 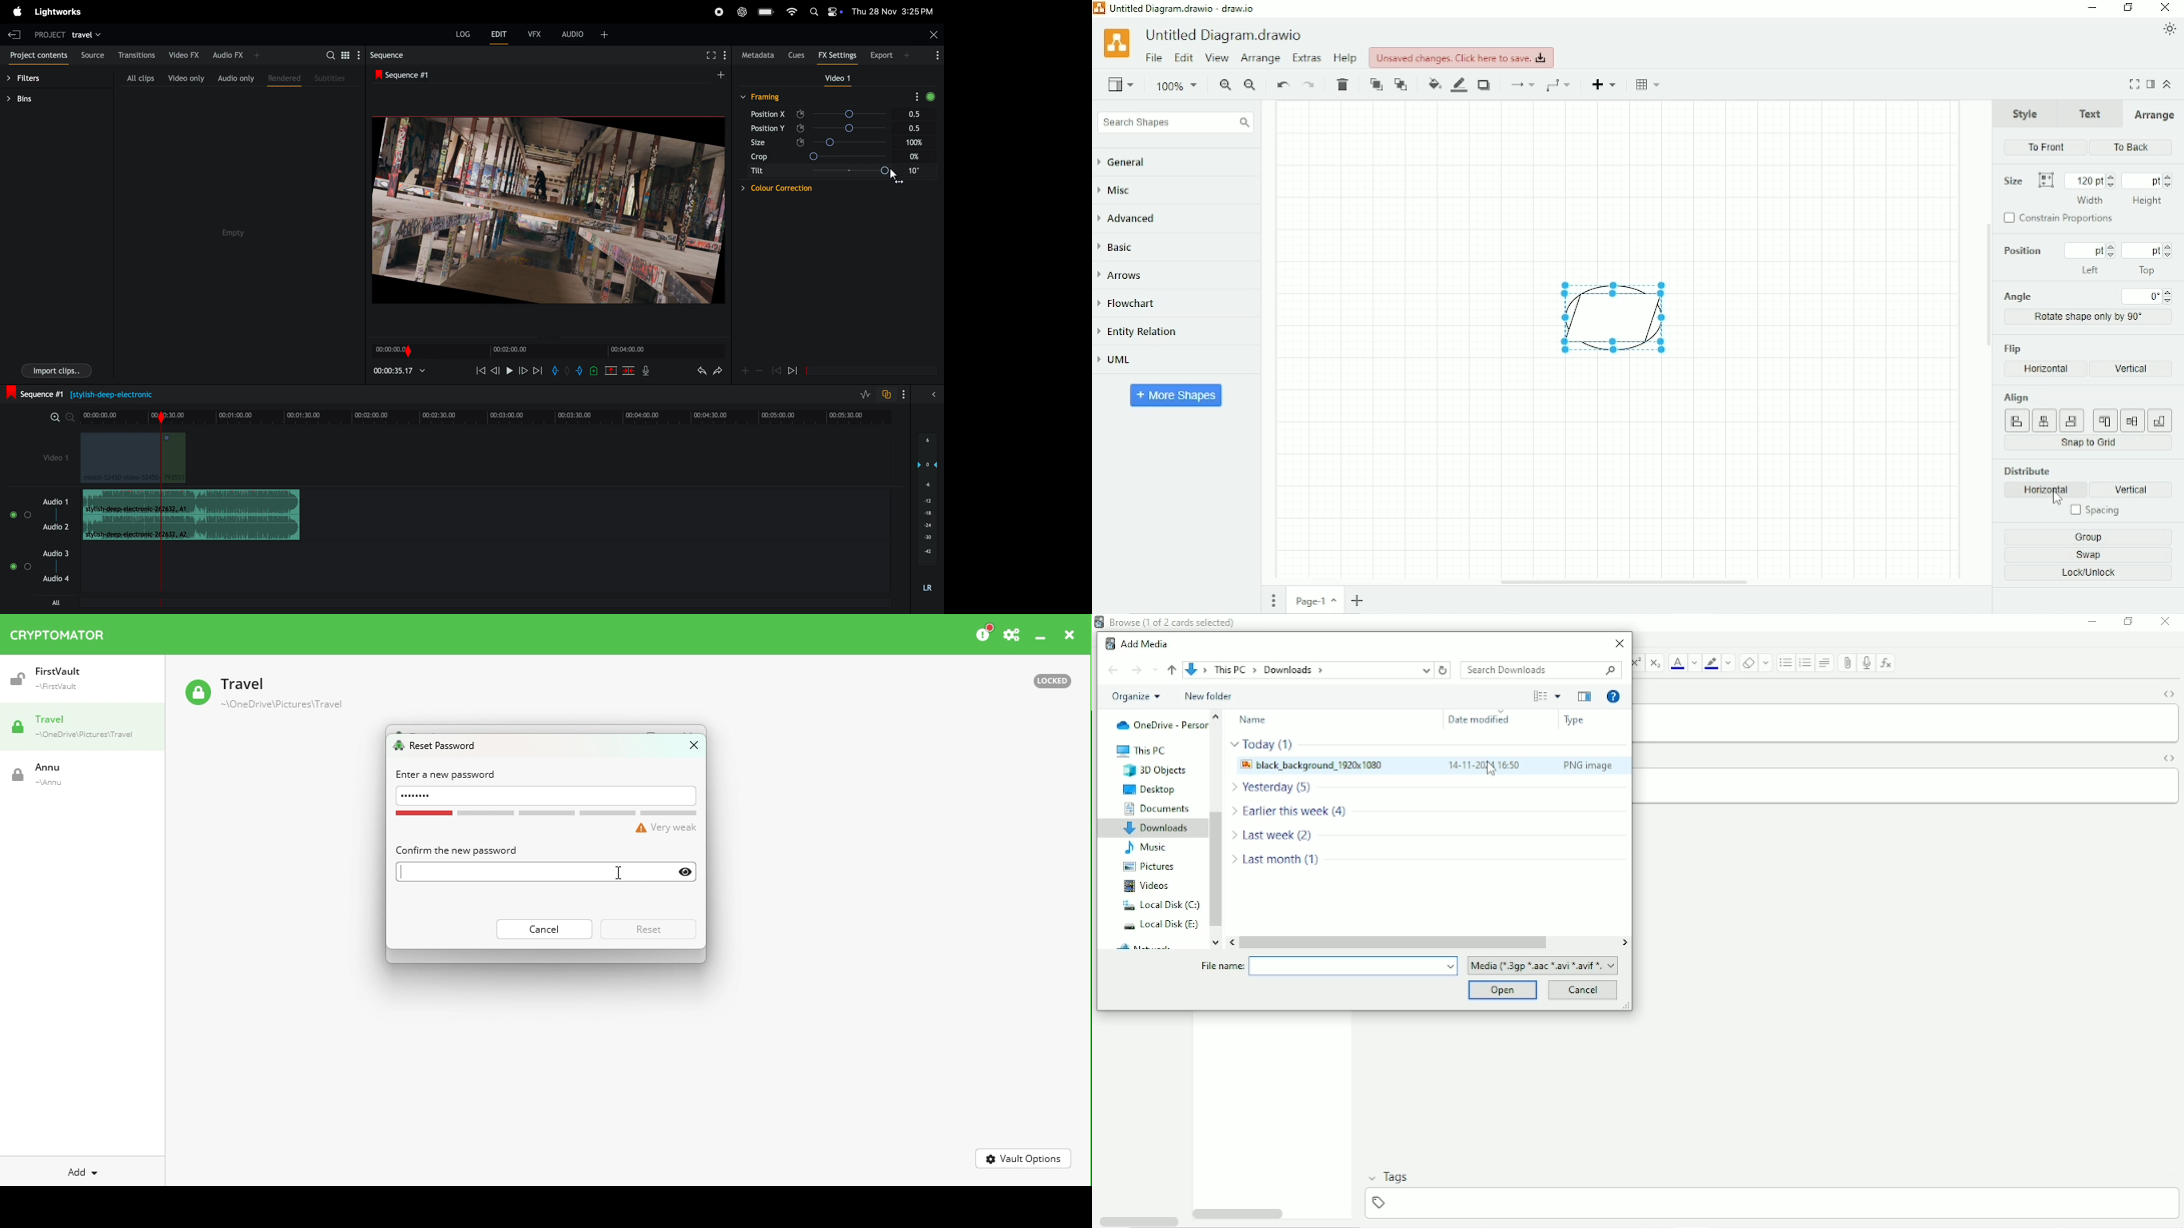 I want to click on Open, so click(x=1502, y=990).